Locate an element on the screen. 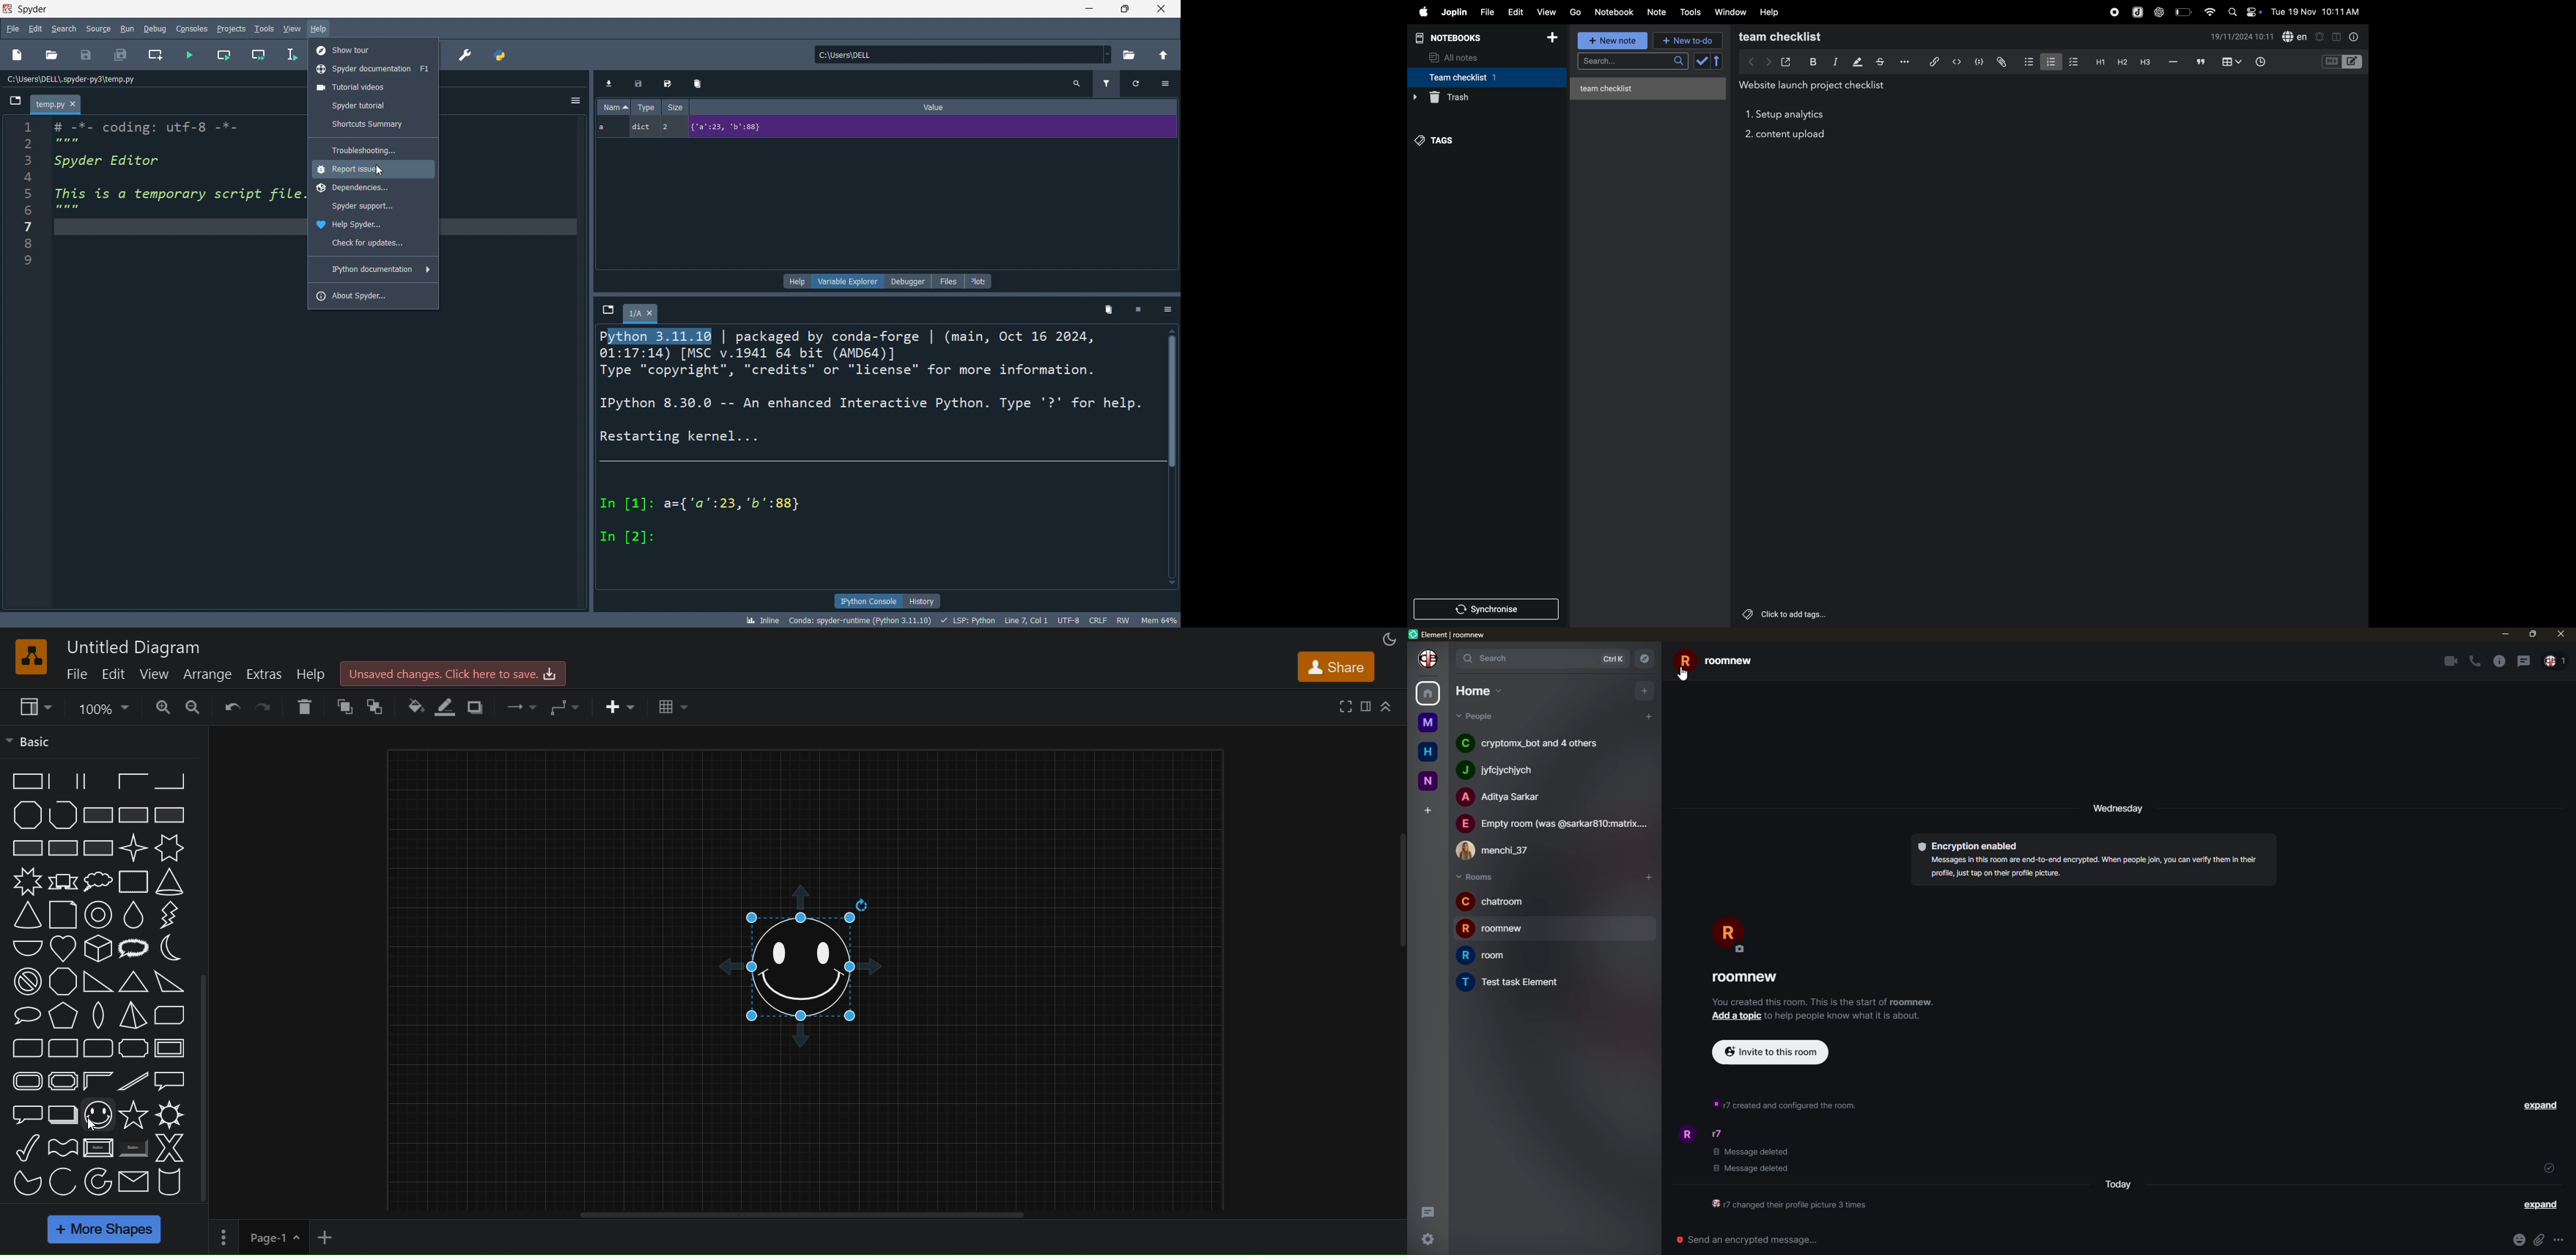  all notes is located at coordinates (1460, 56).